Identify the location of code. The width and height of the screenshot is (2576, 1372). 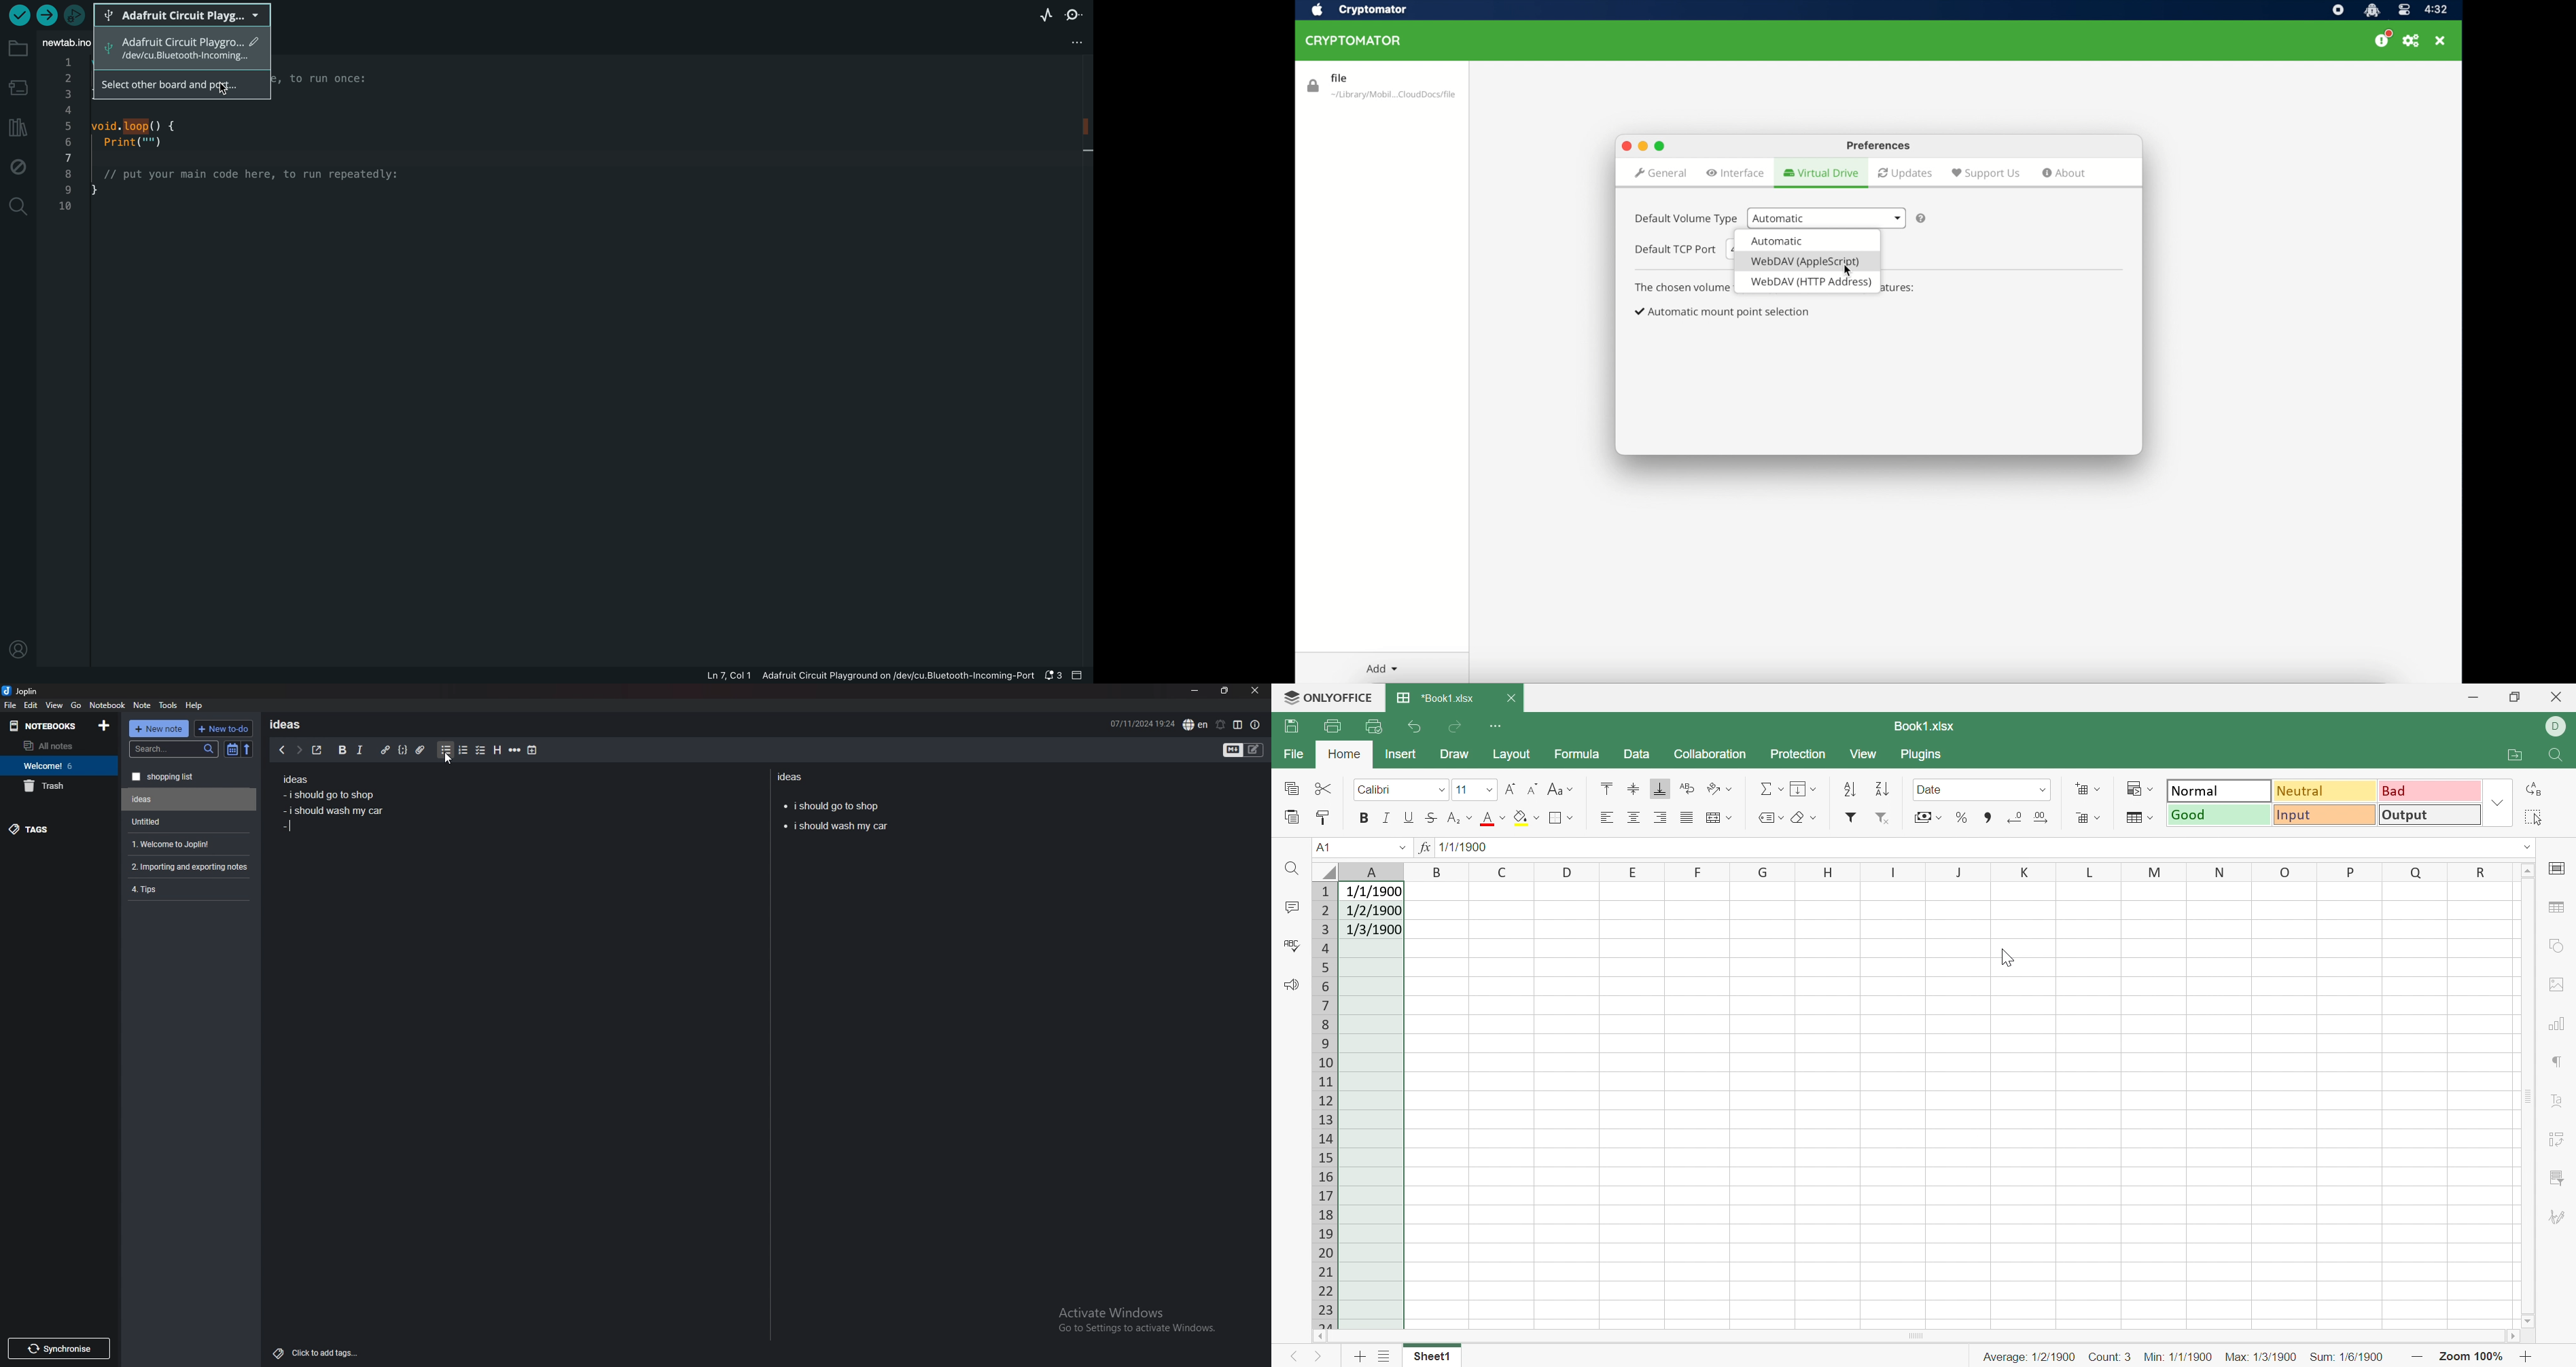
(402, 750).